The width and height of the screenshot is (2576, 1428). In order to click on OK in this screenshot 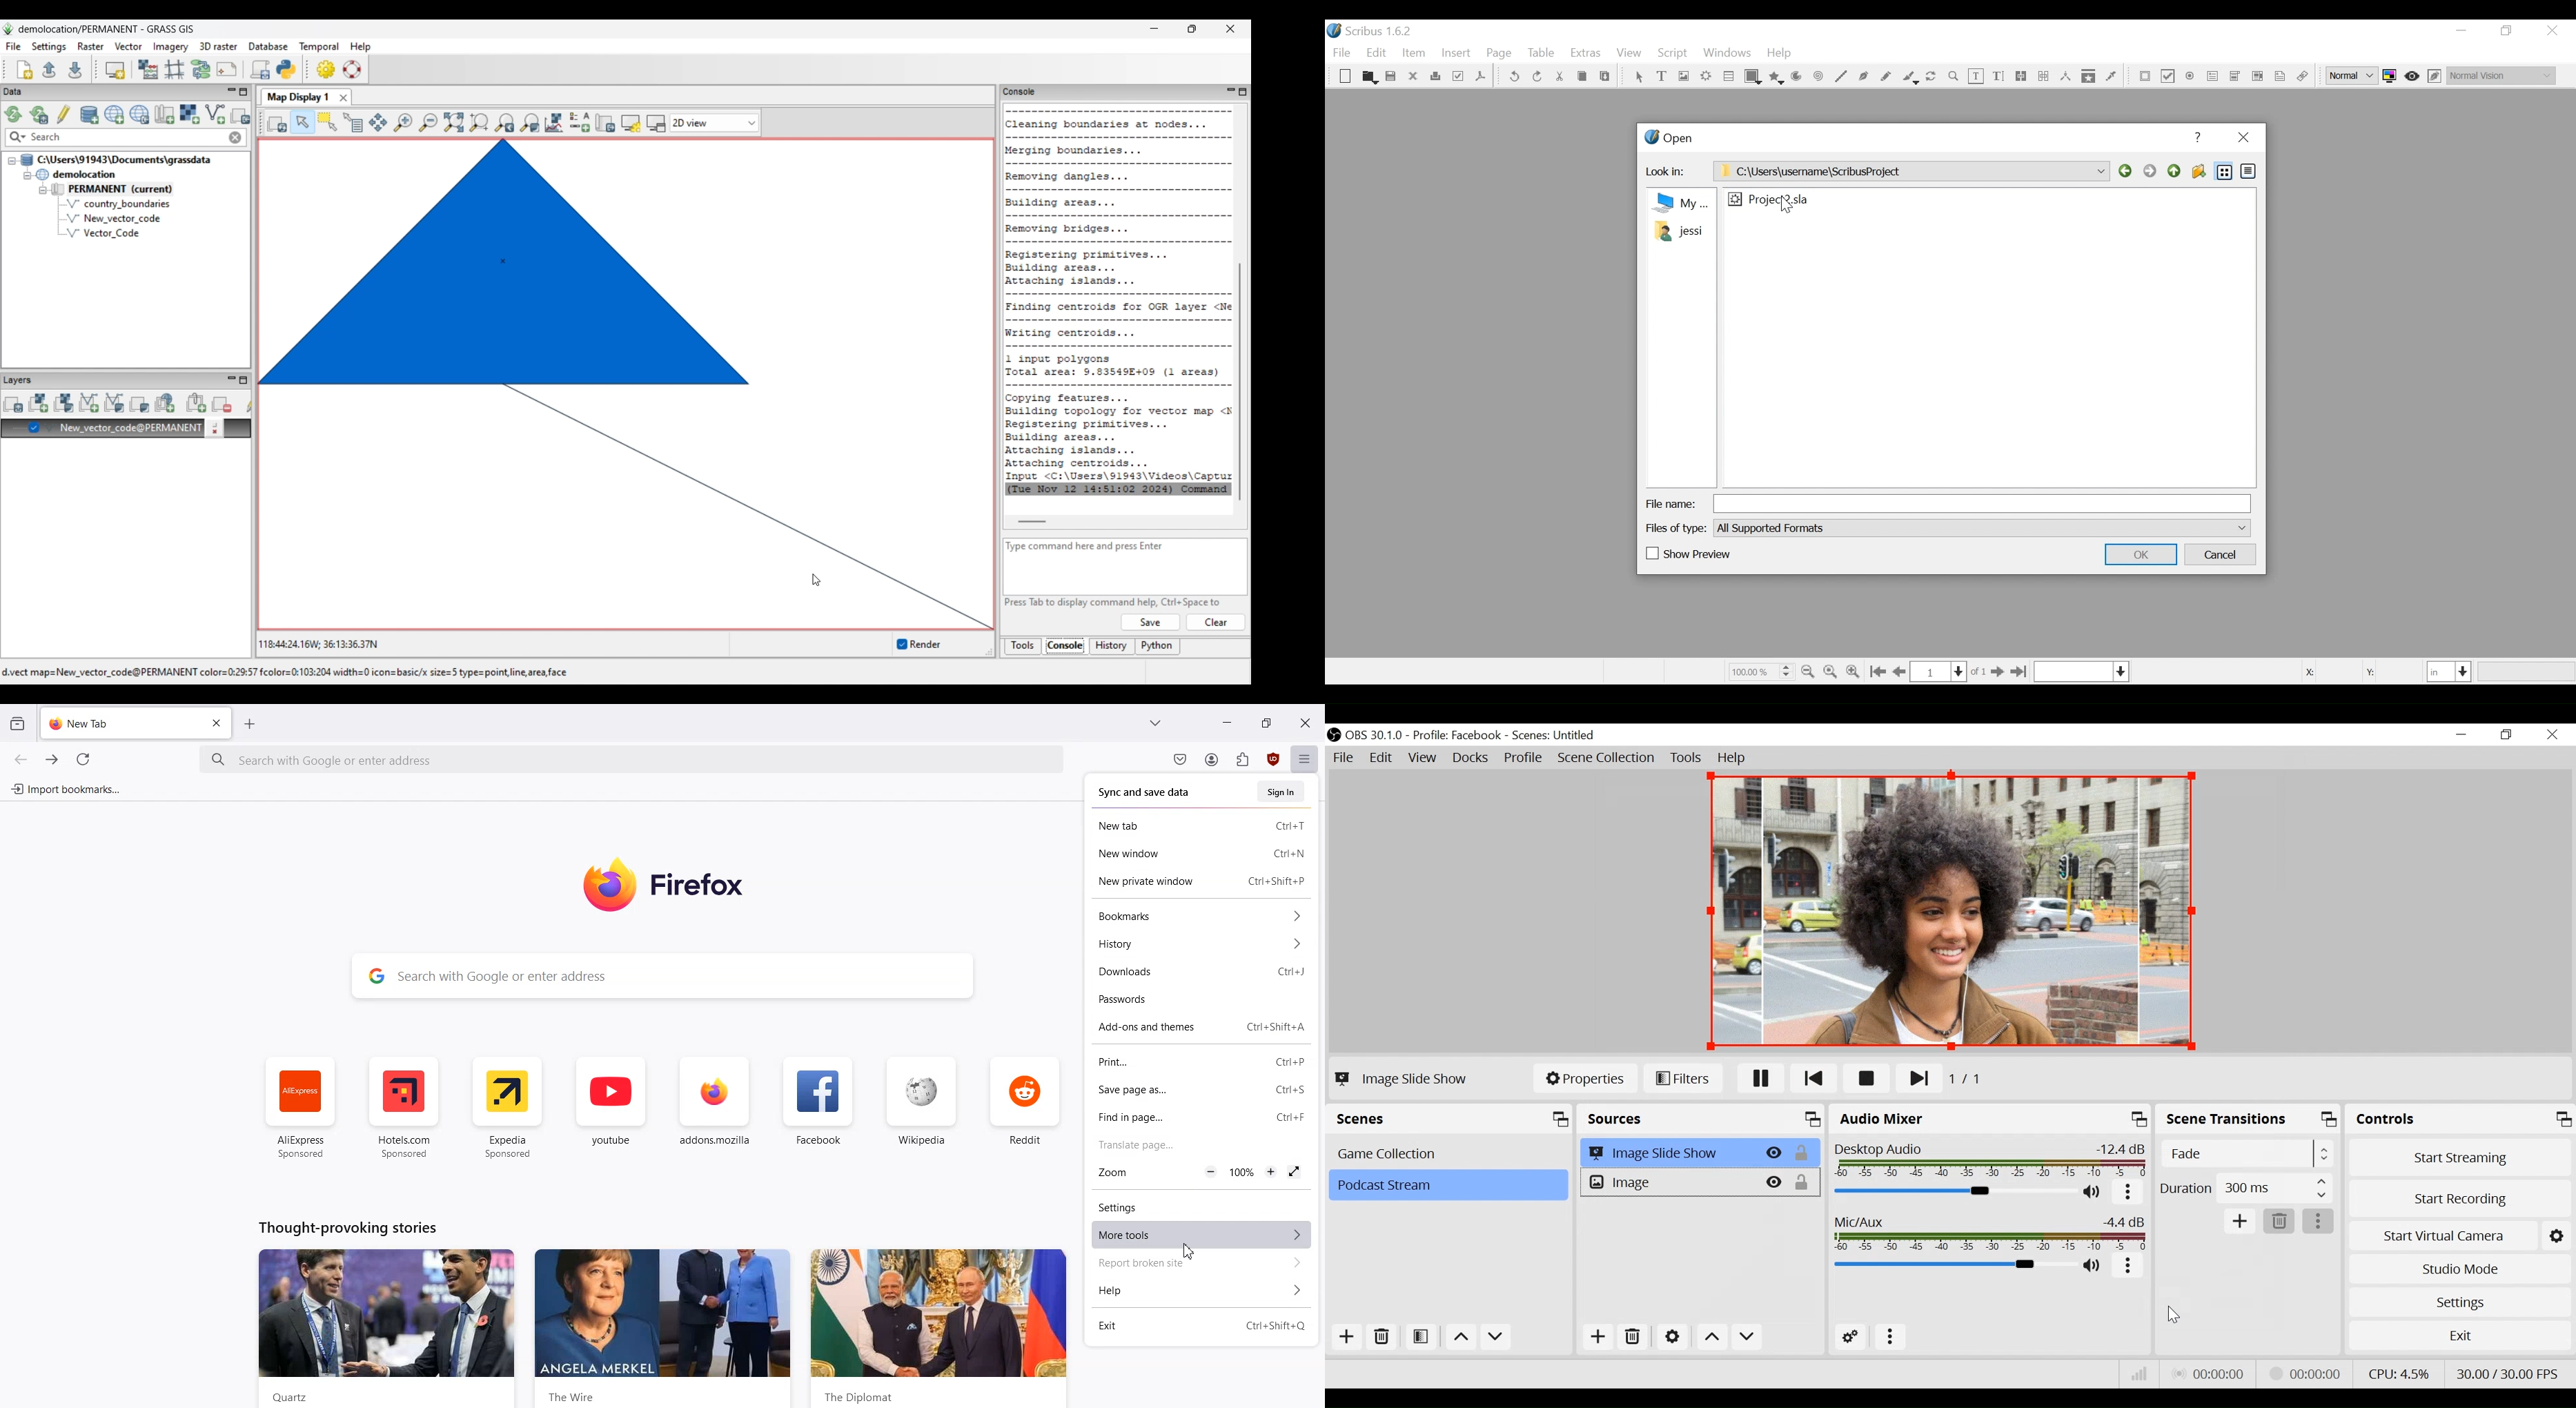, I will do `click(2139, 554)`.